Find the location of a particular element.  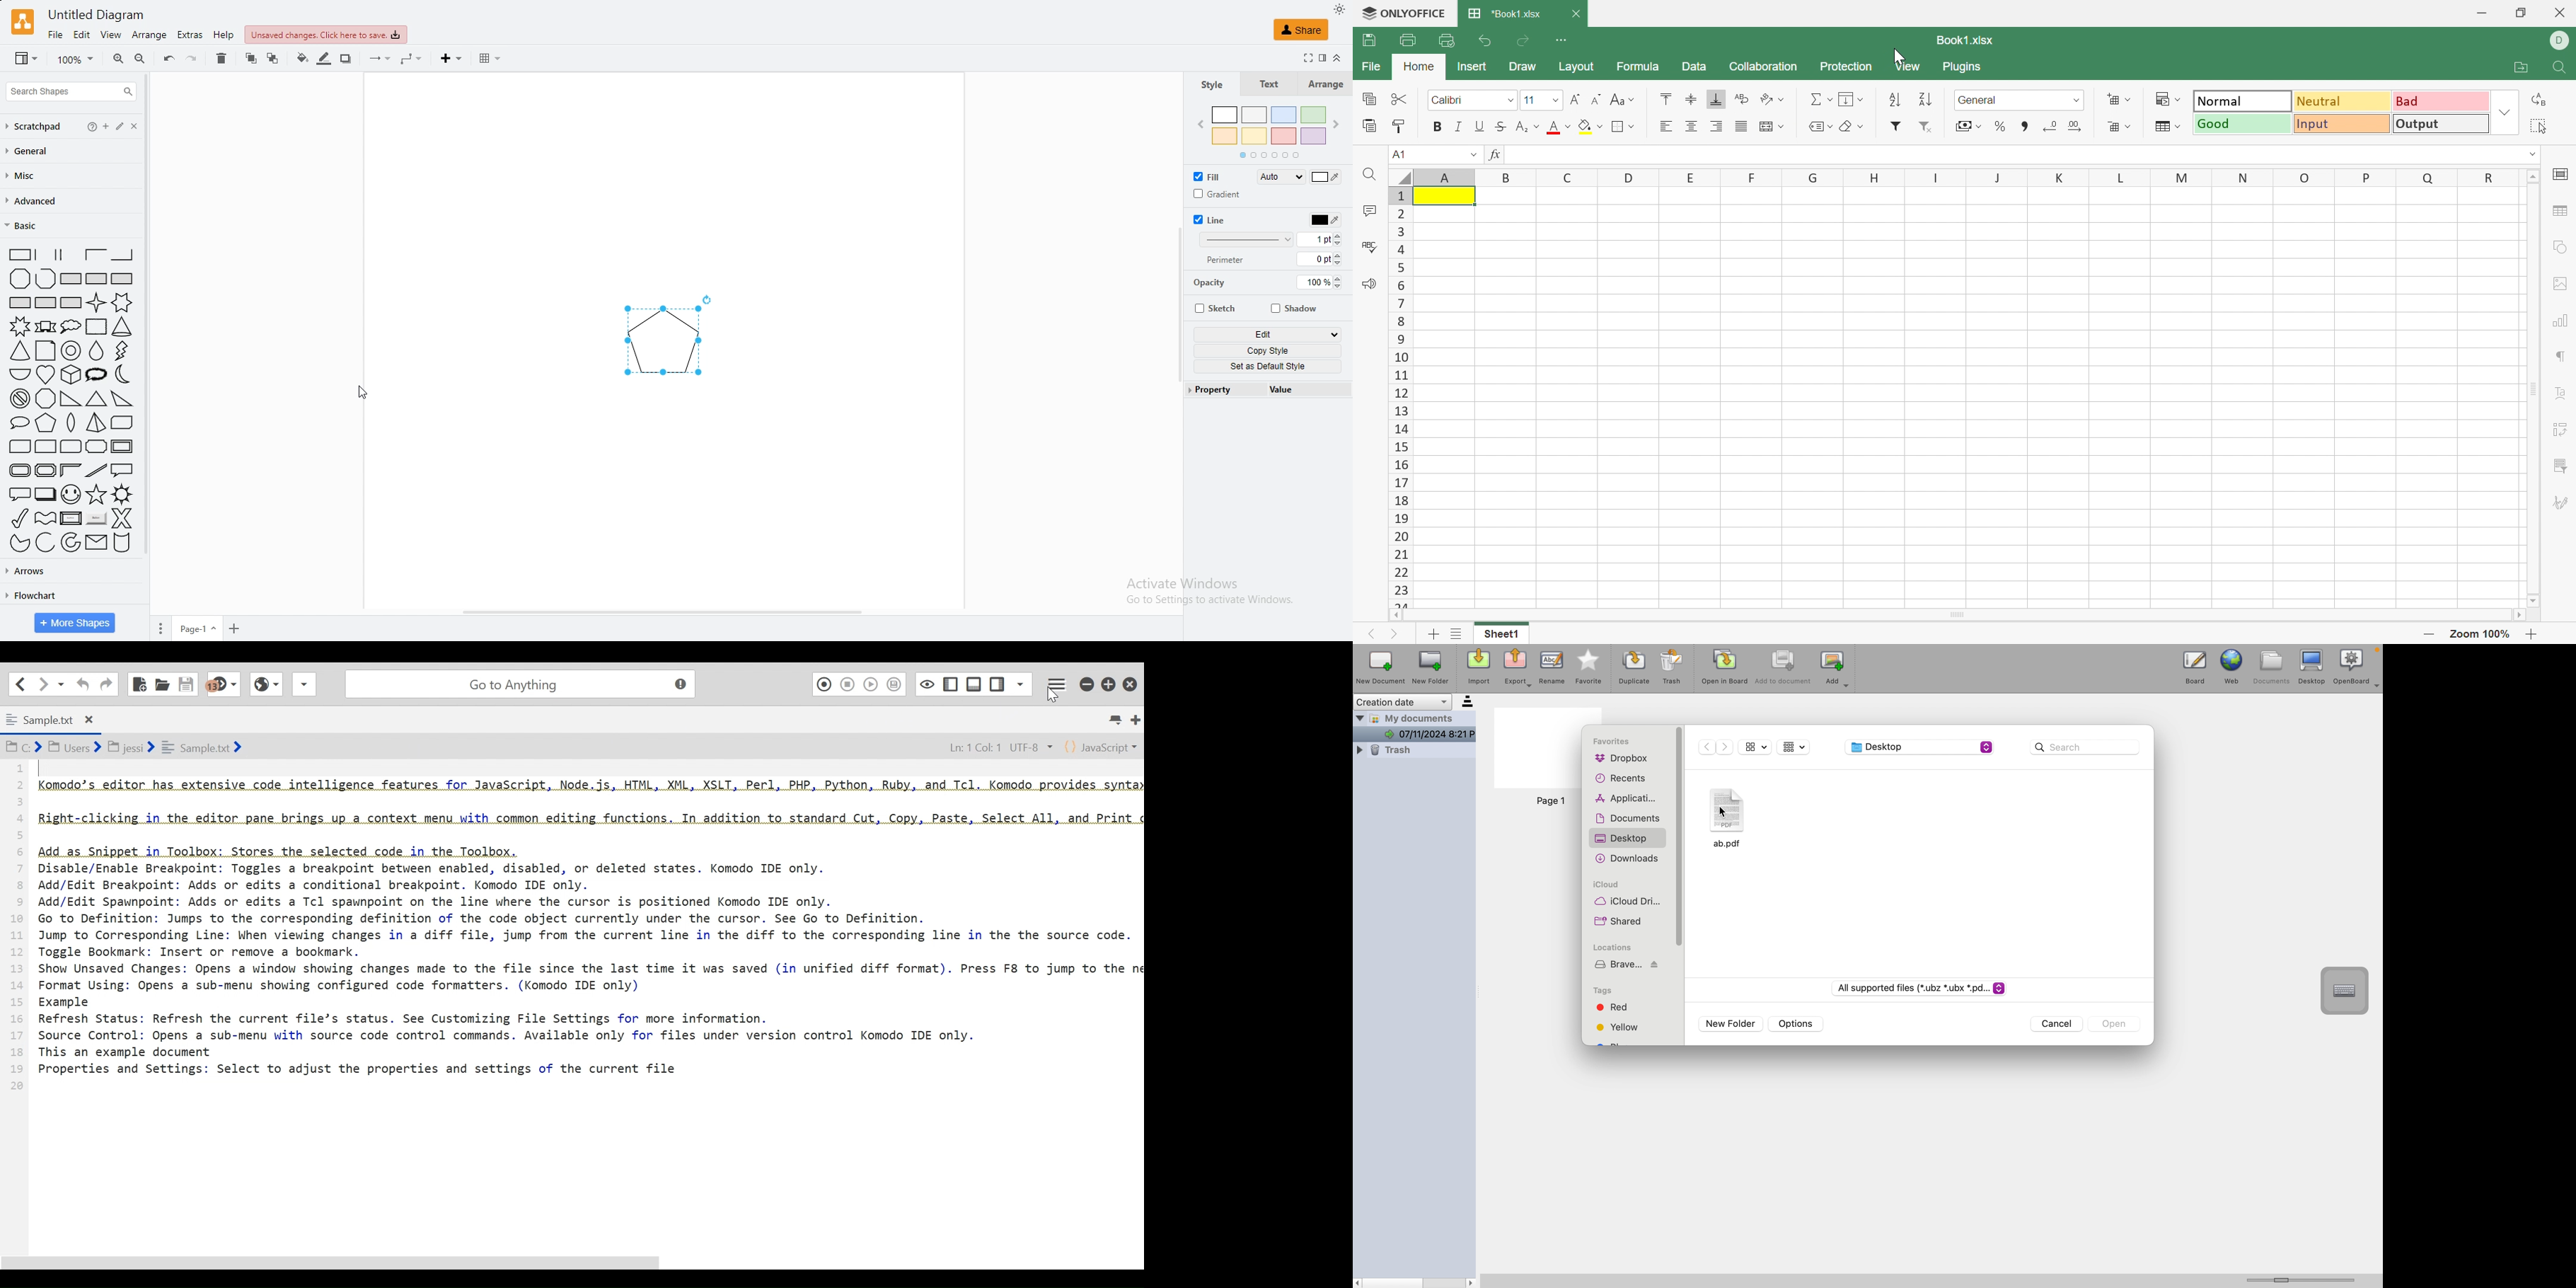

cursor is located at coordinates (1721, 812).